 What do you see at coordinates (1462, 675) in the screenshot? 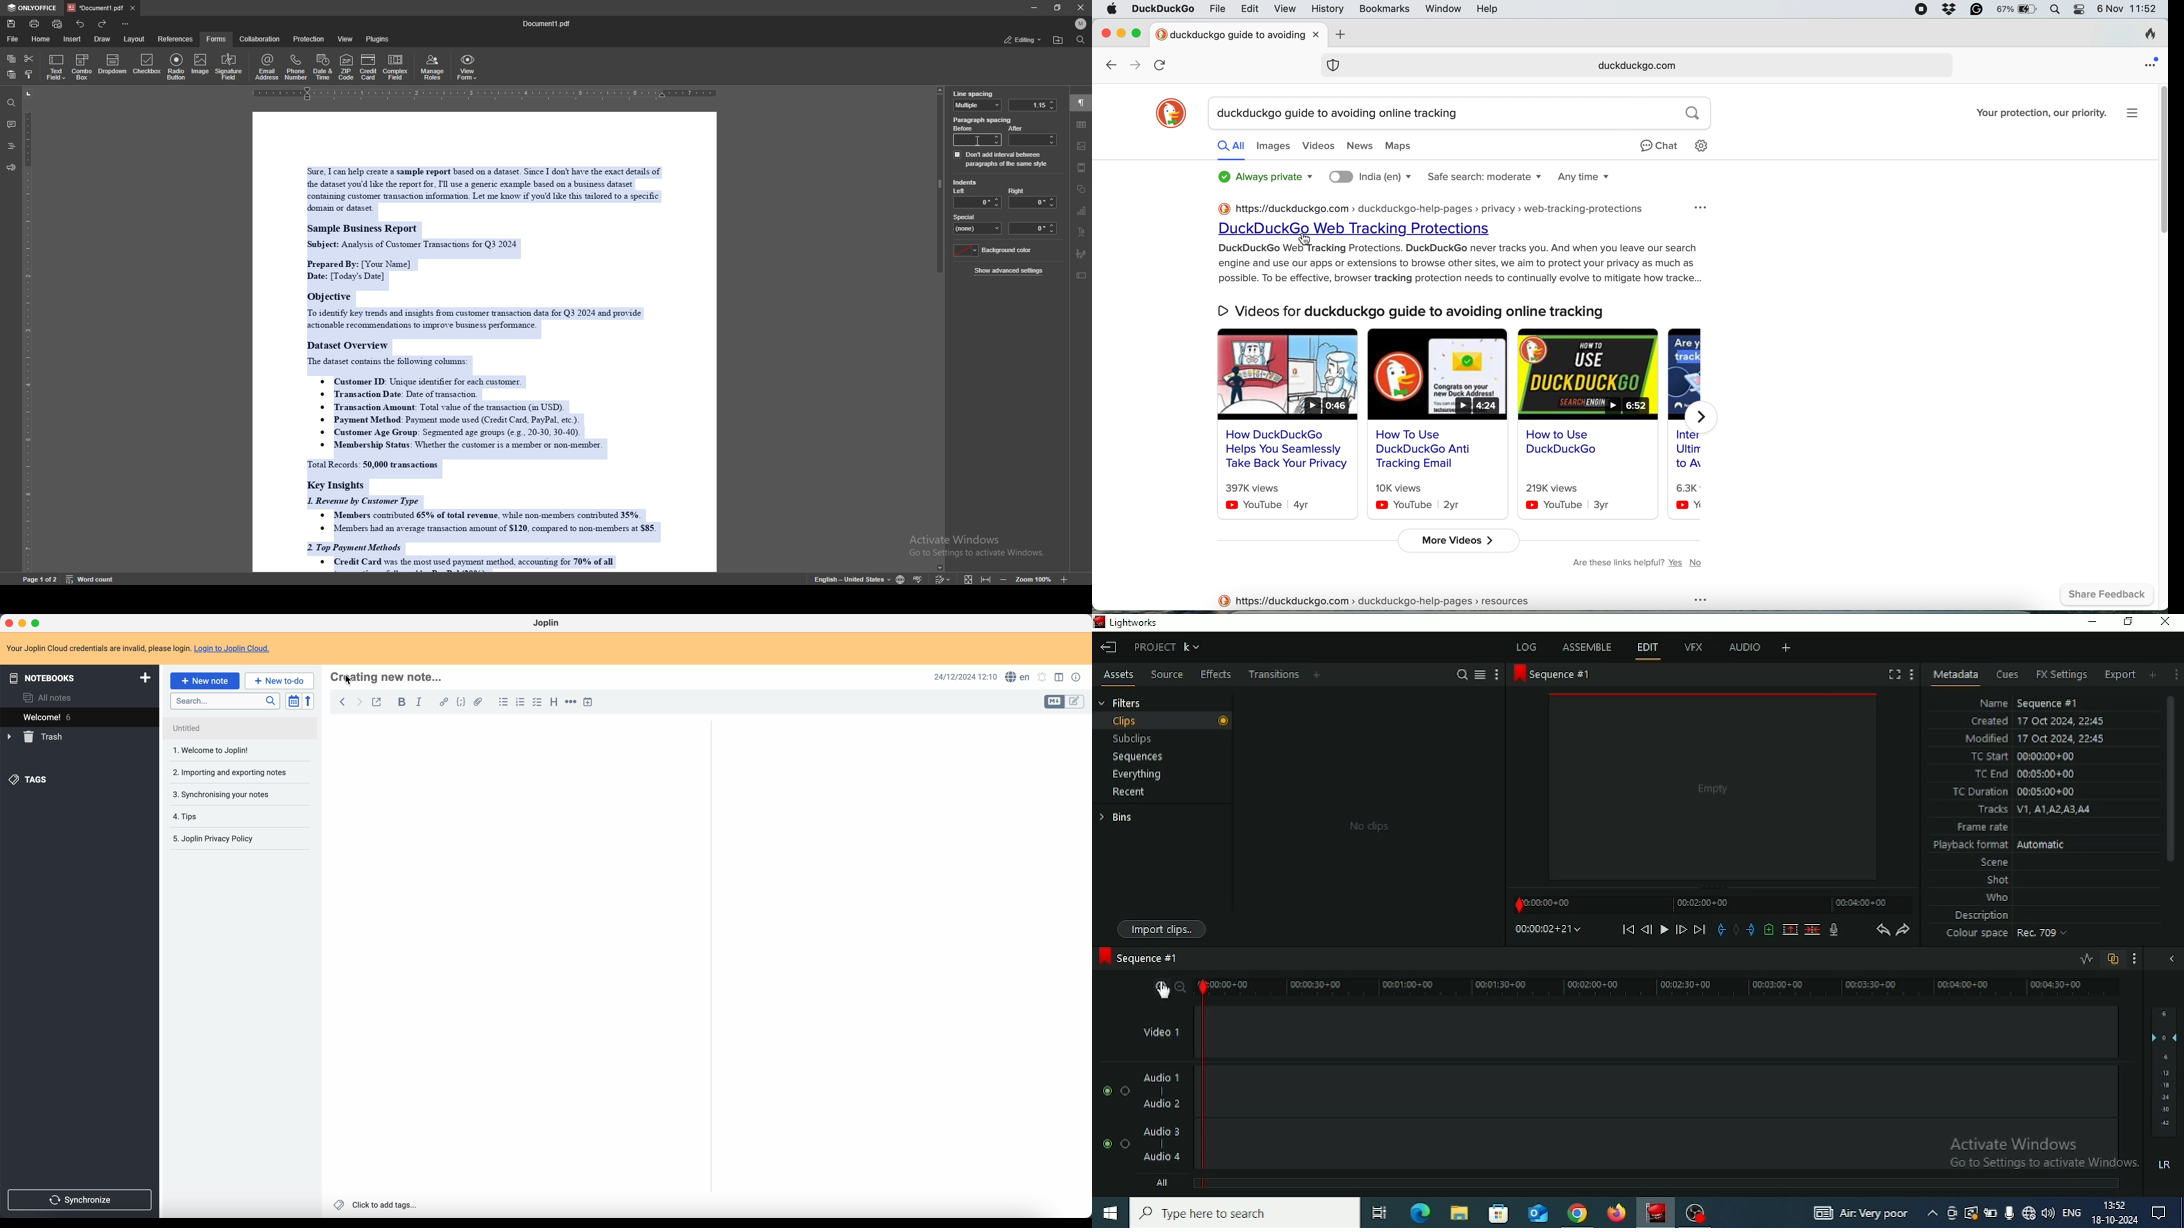
I see `Search for assets or bins` at bounding box center [1462, 675].